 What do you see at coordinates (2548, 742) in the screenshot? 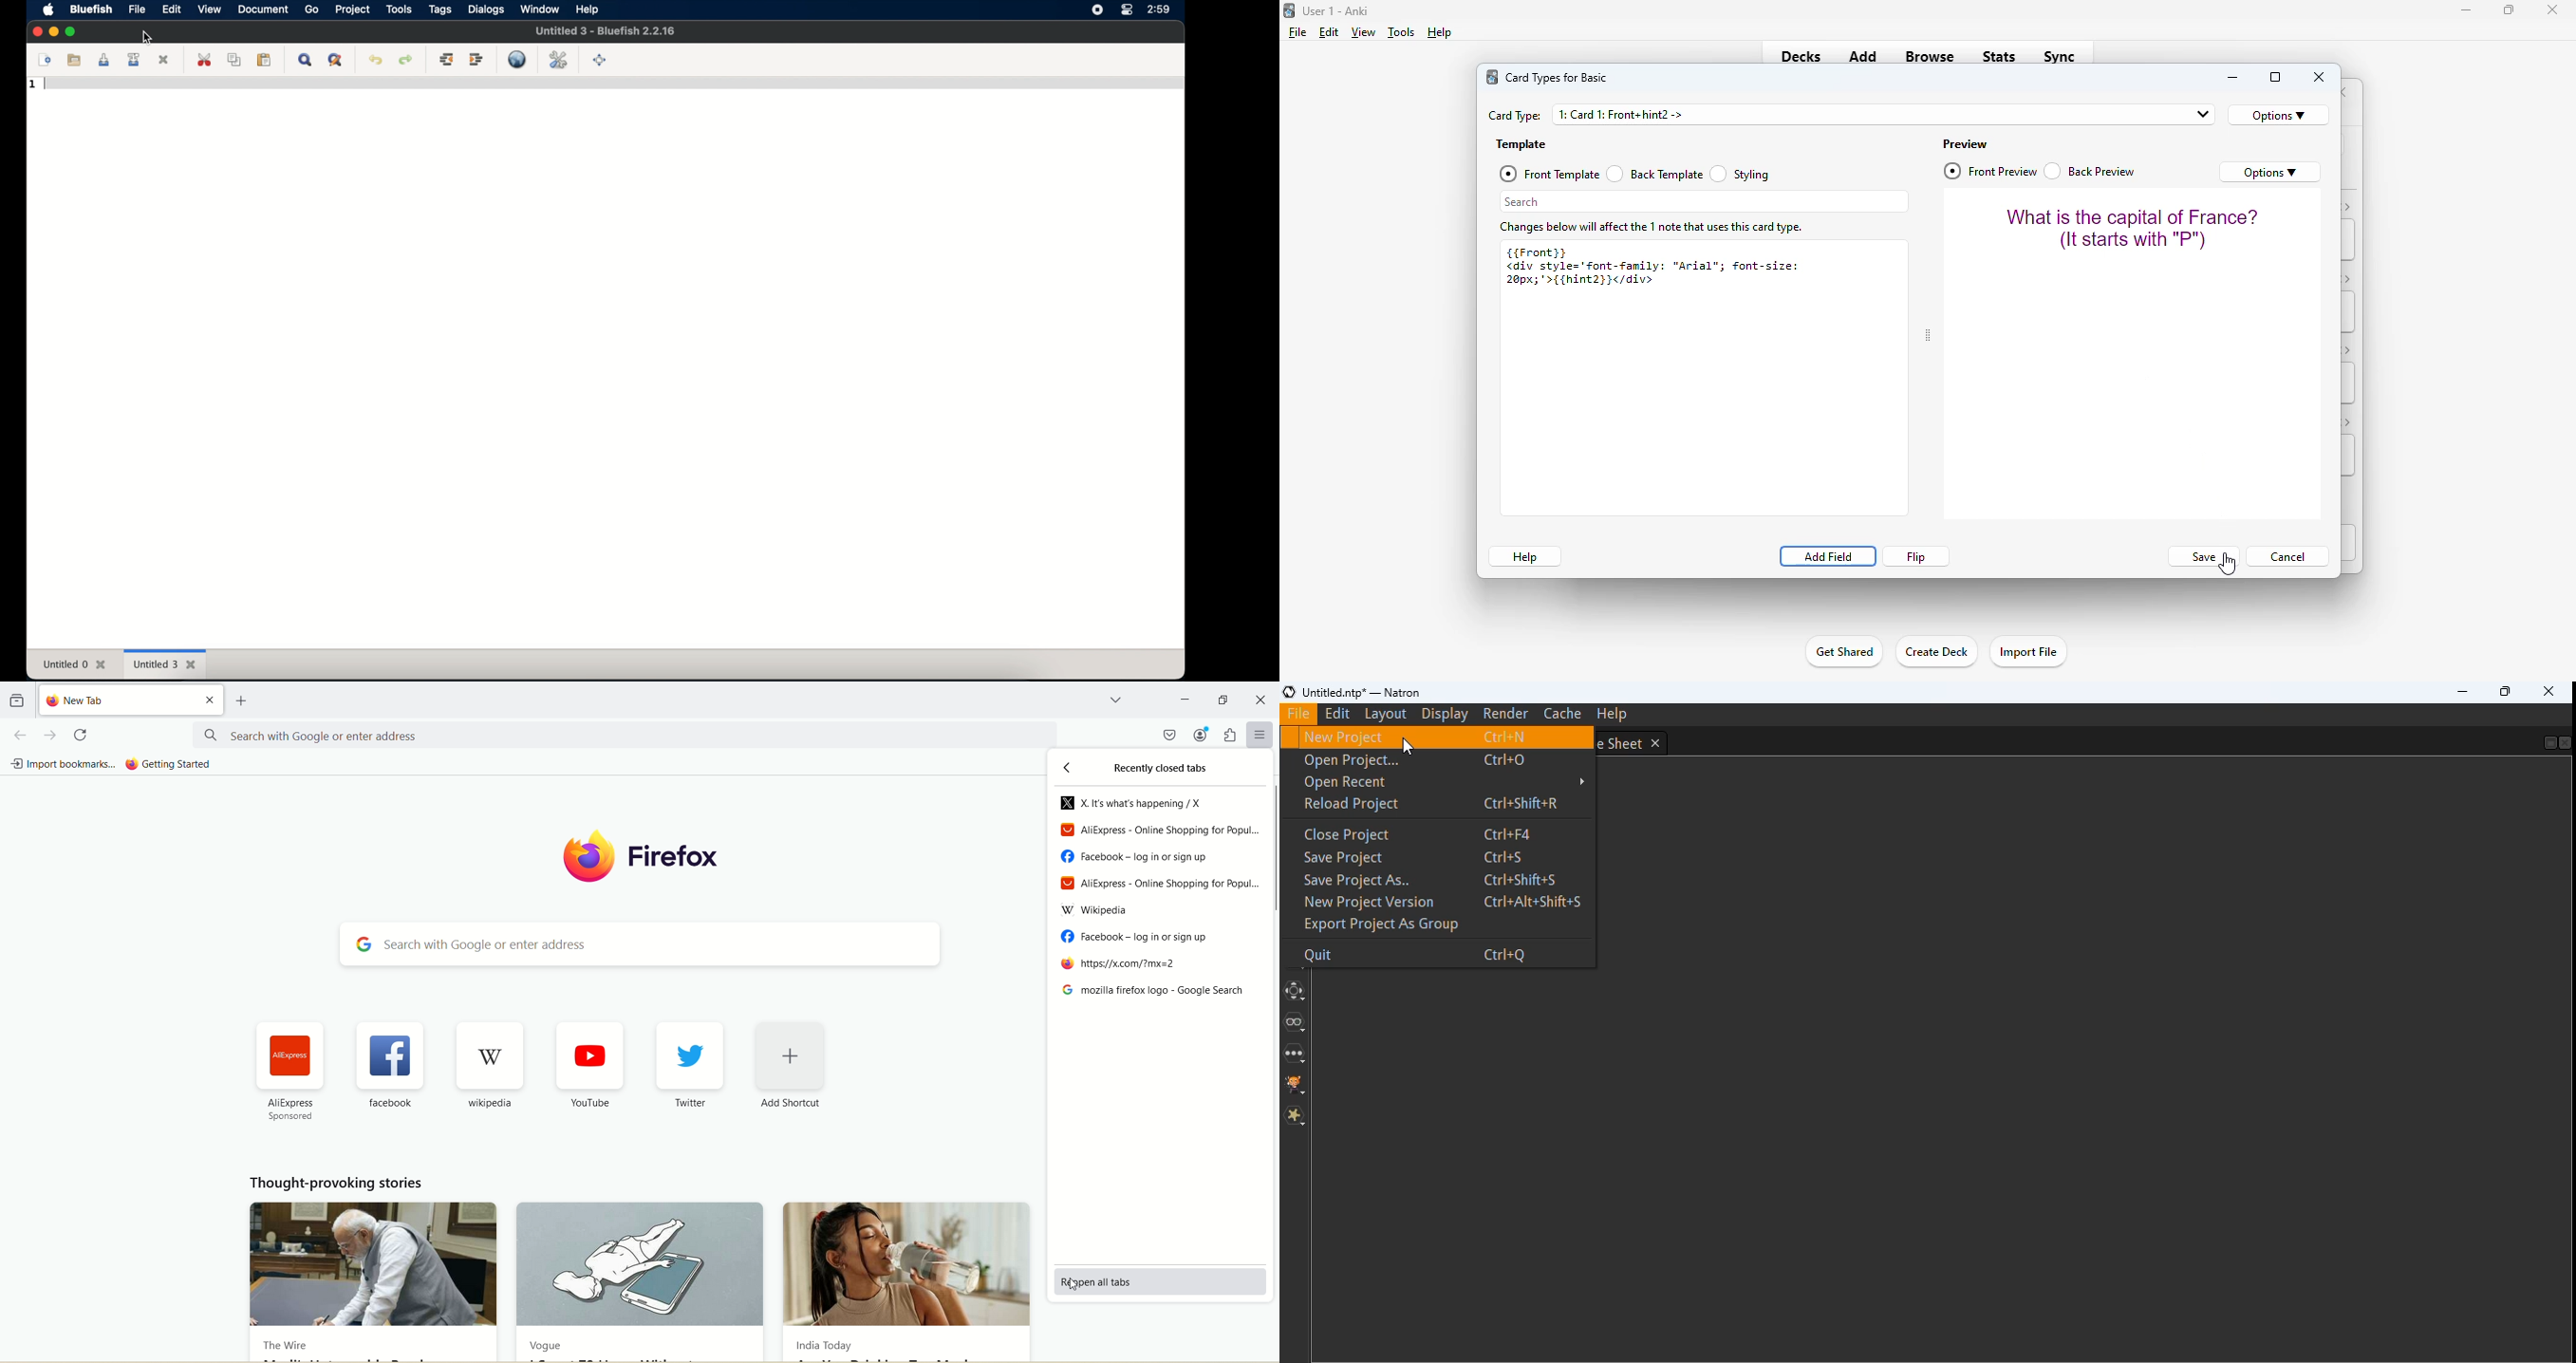
I see `float pane` at bounding box center [2548, 742].